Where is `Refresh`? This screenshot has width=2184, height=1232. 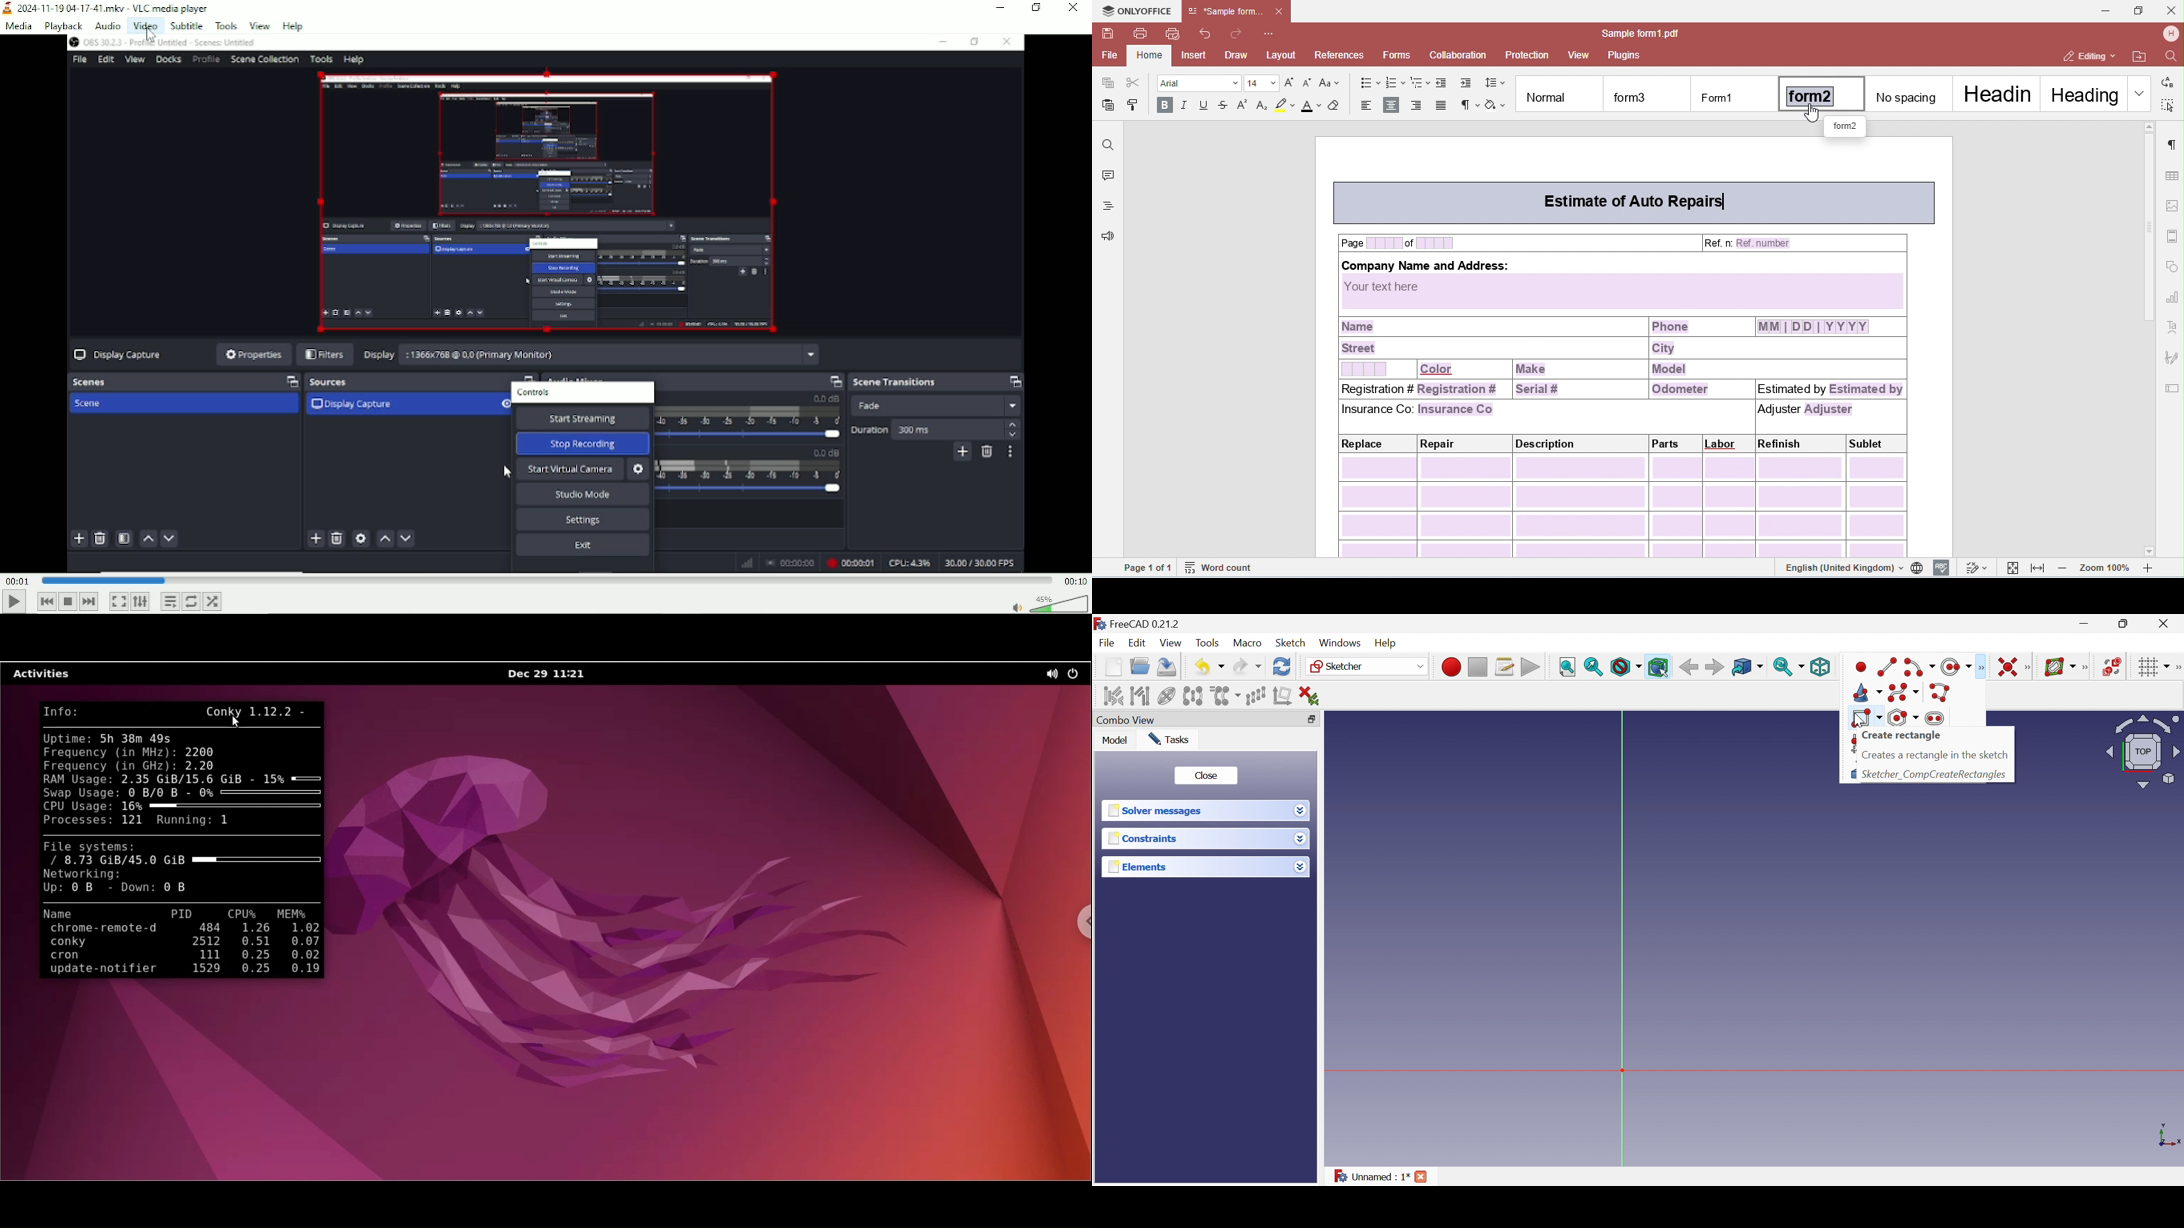
Refresh is located at coordinates (1283, 667).